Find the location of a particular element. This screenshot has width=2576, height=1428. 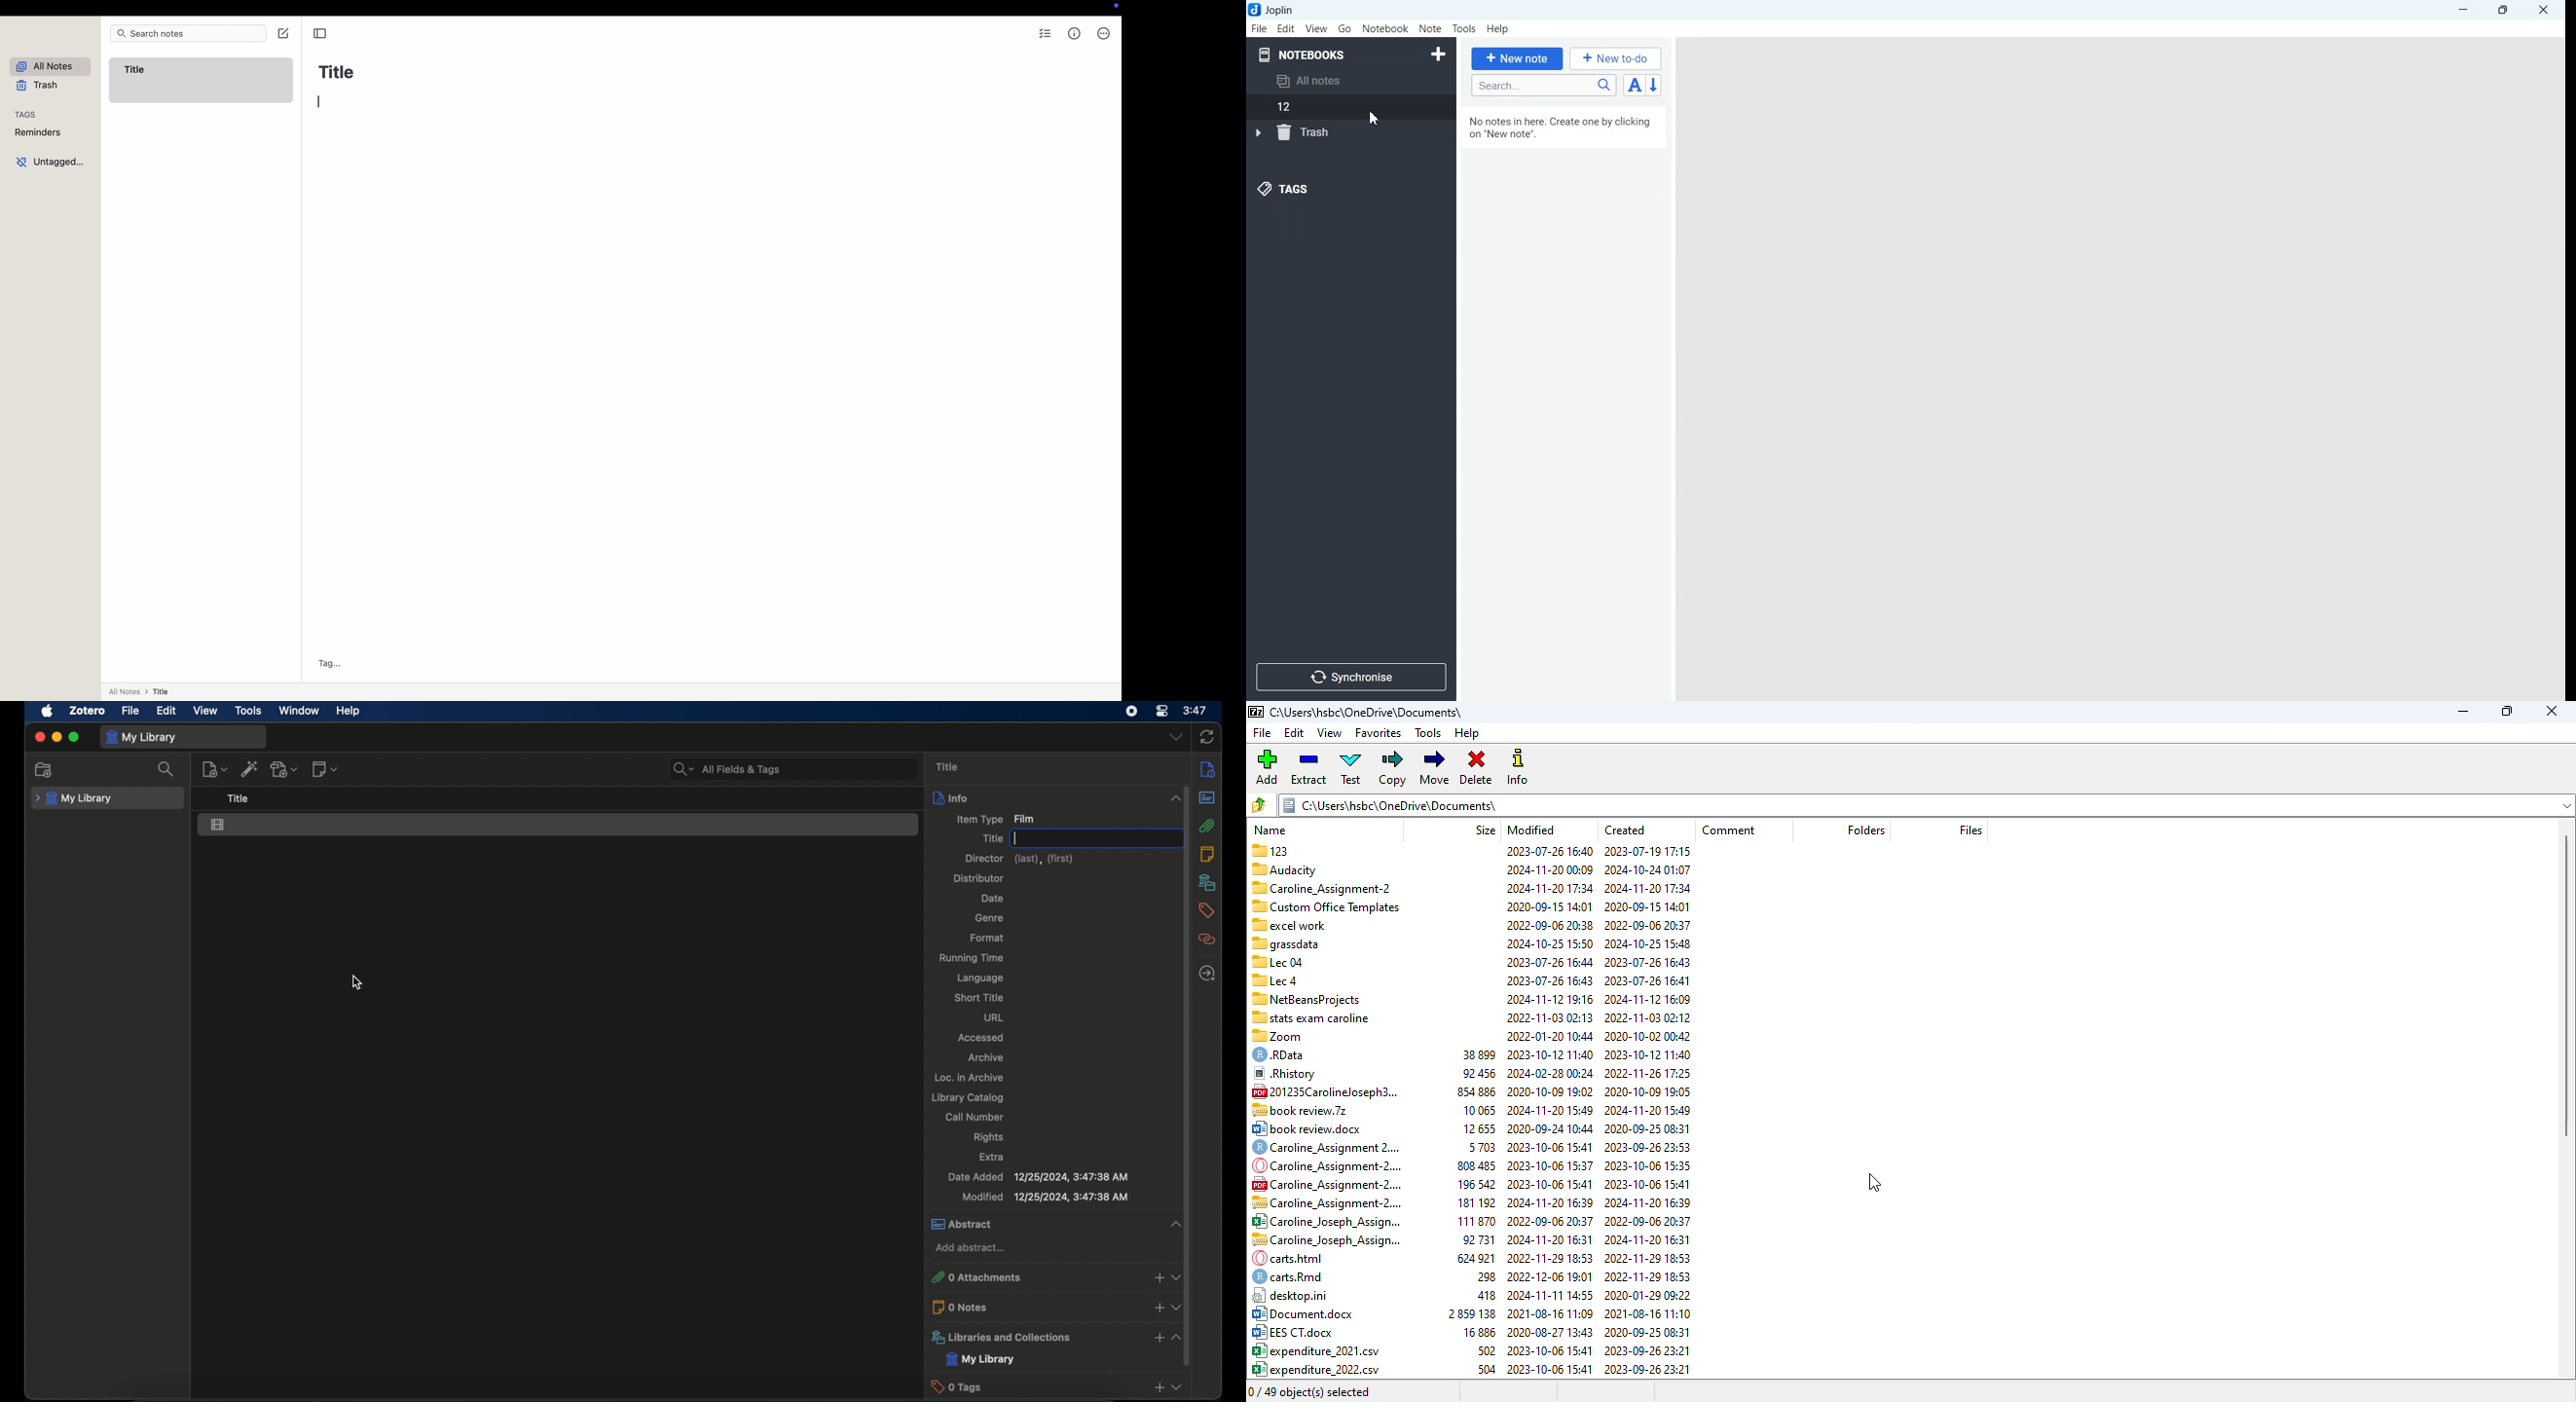

Tag... is located at coordinates (332, 663).